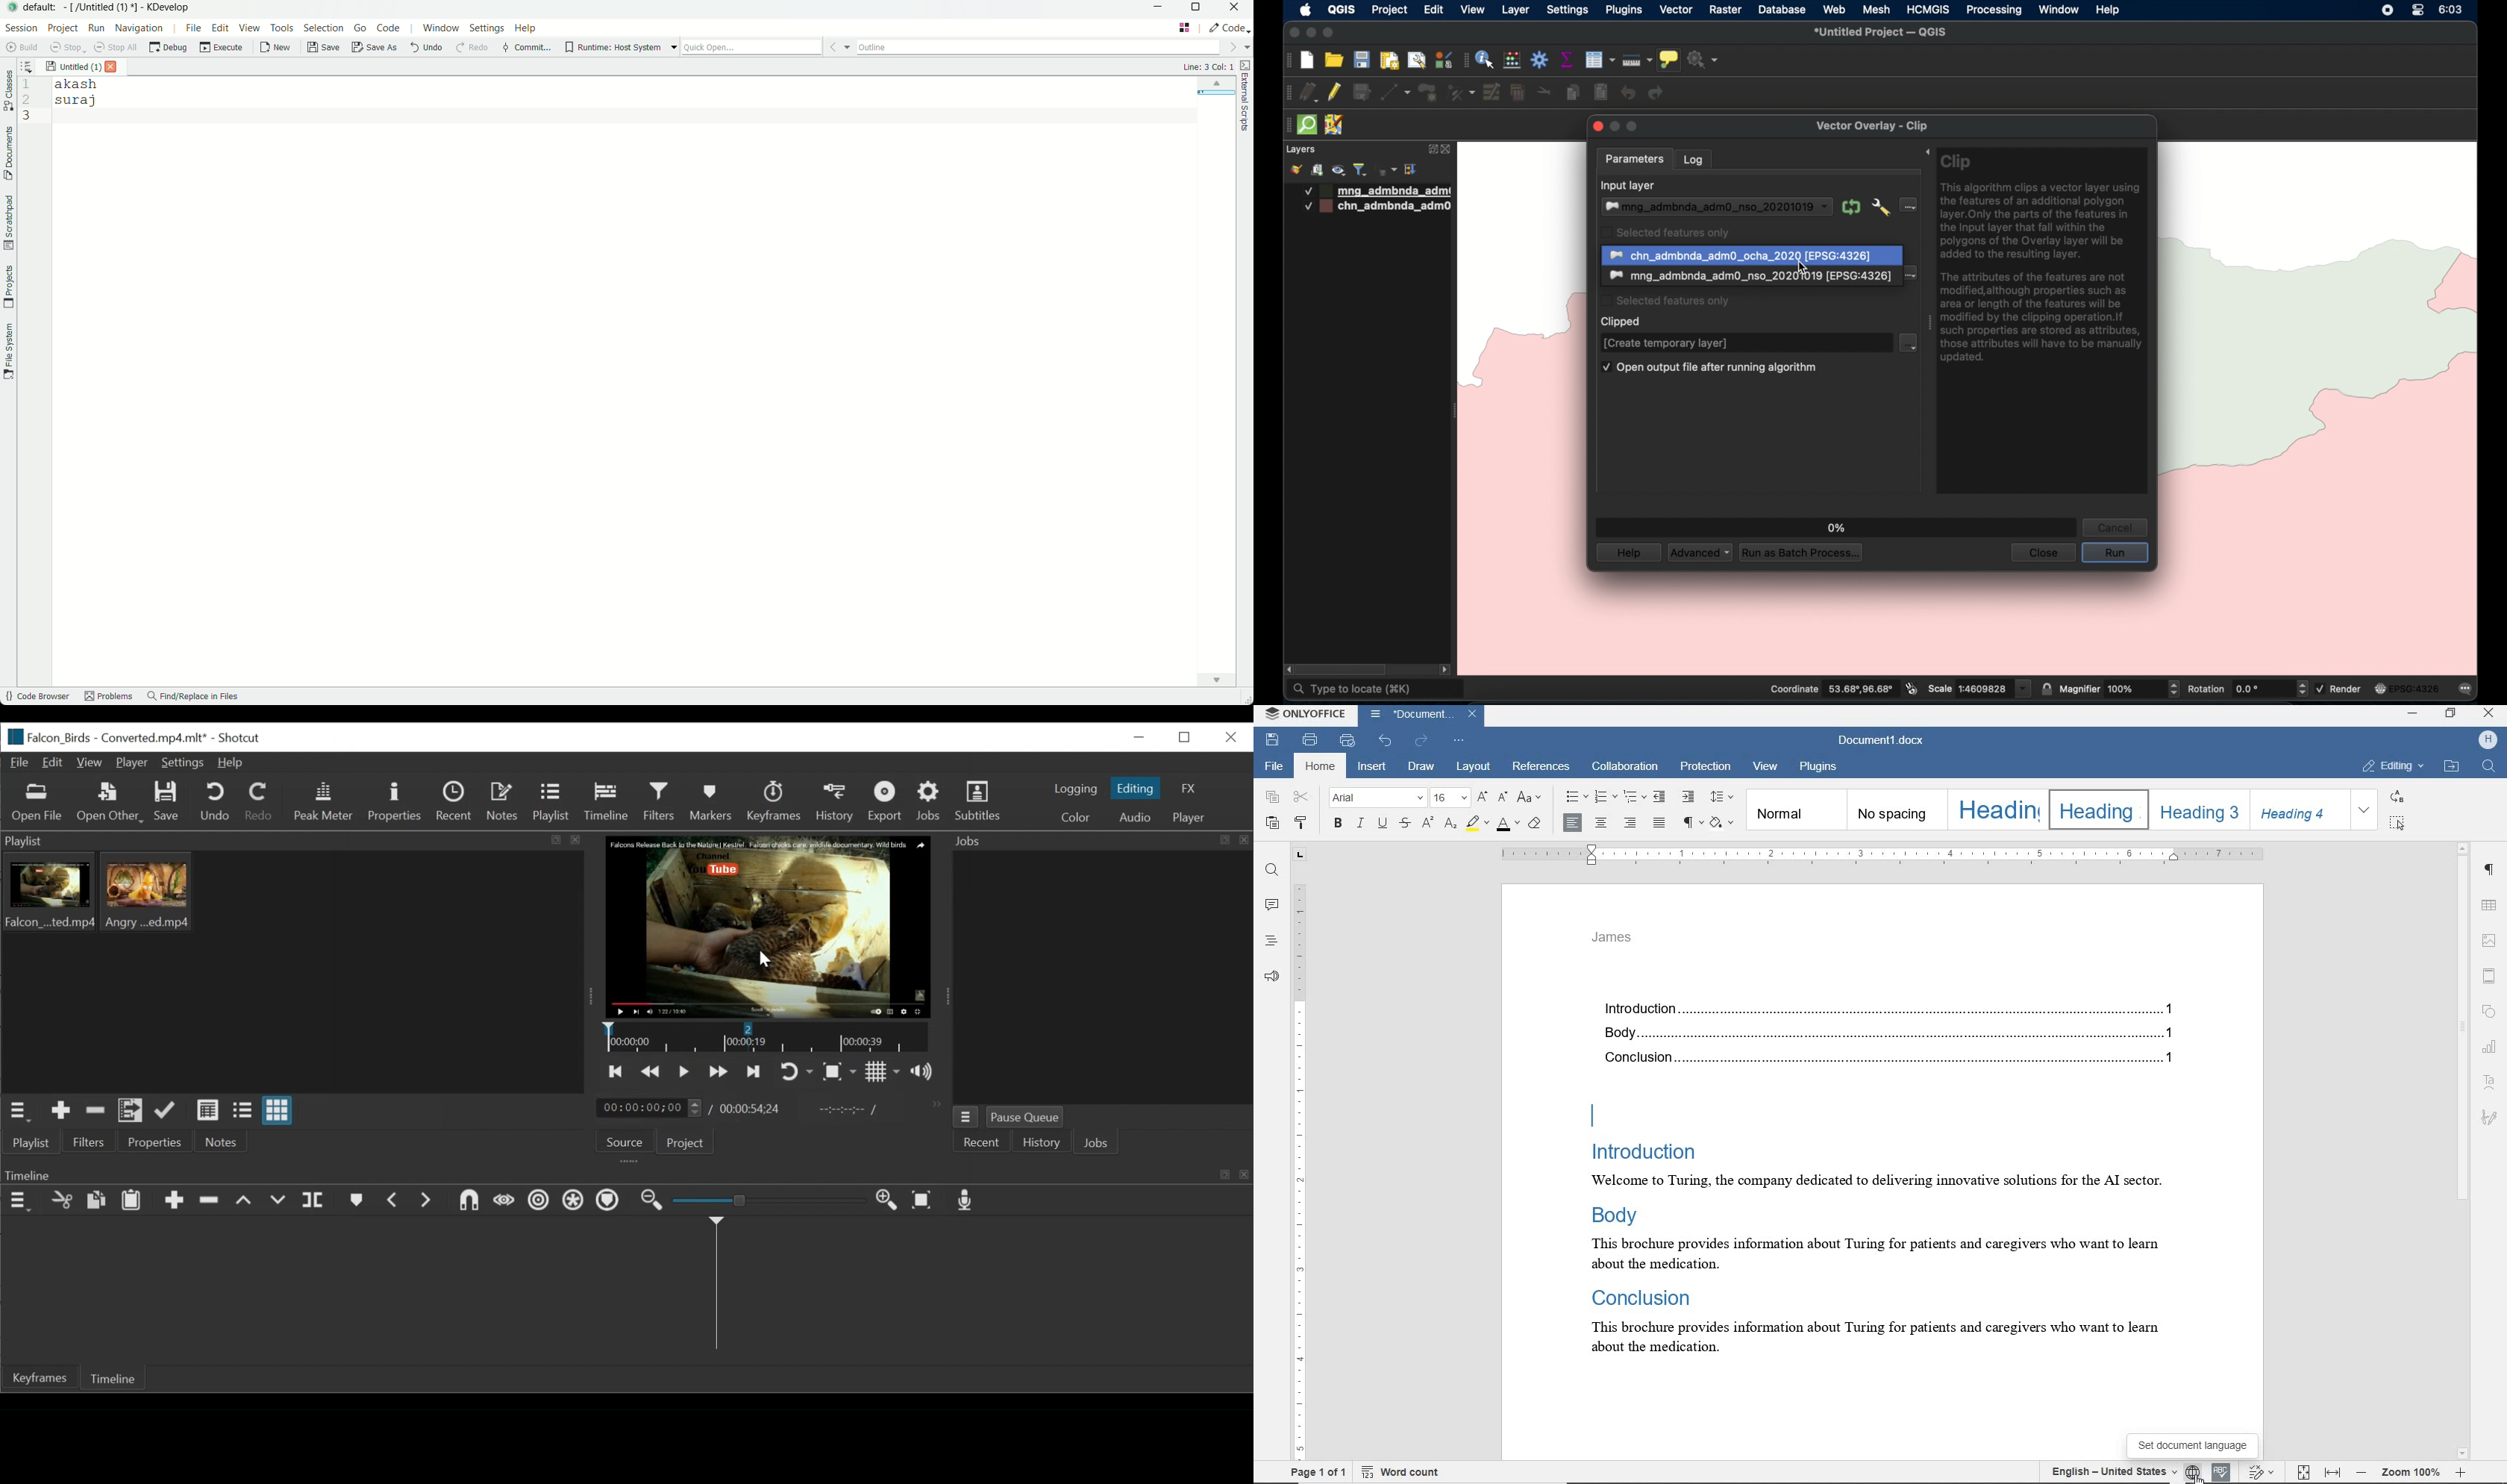  What do you see at coordinates (1880, 208) in the screenshot?
I see `advanced options` at bounding box center [1880, 208].